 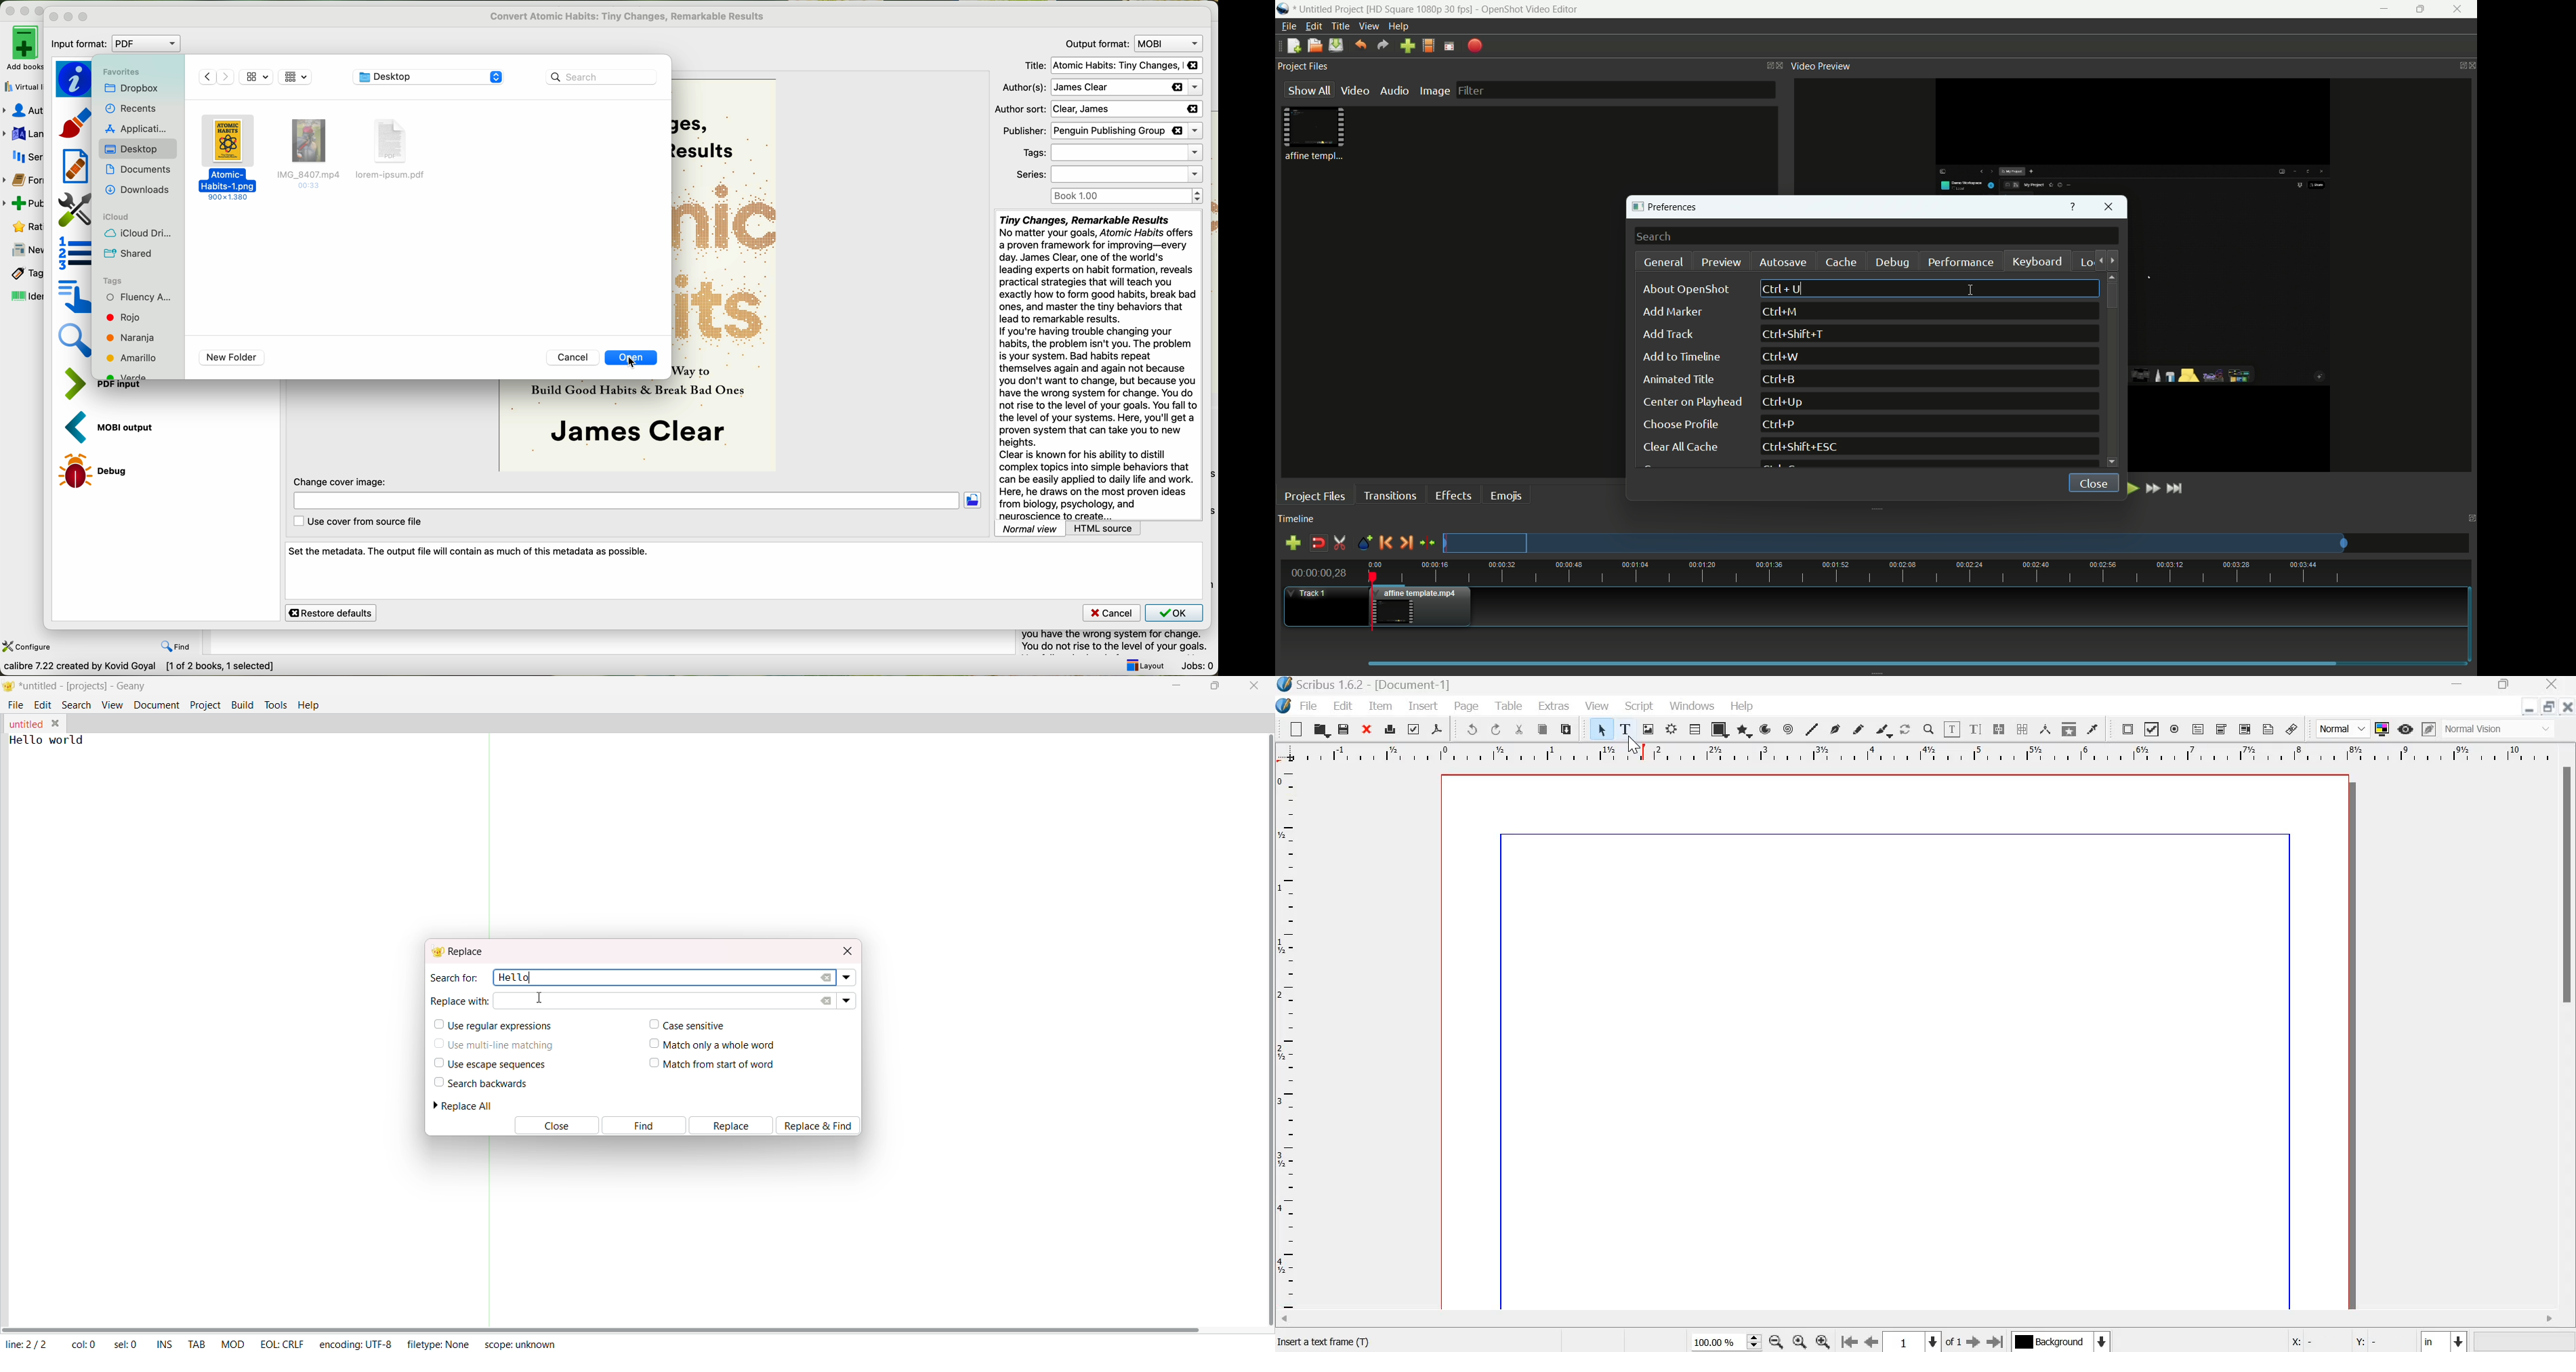 I want to click on script, so click(x=1640, y=706).